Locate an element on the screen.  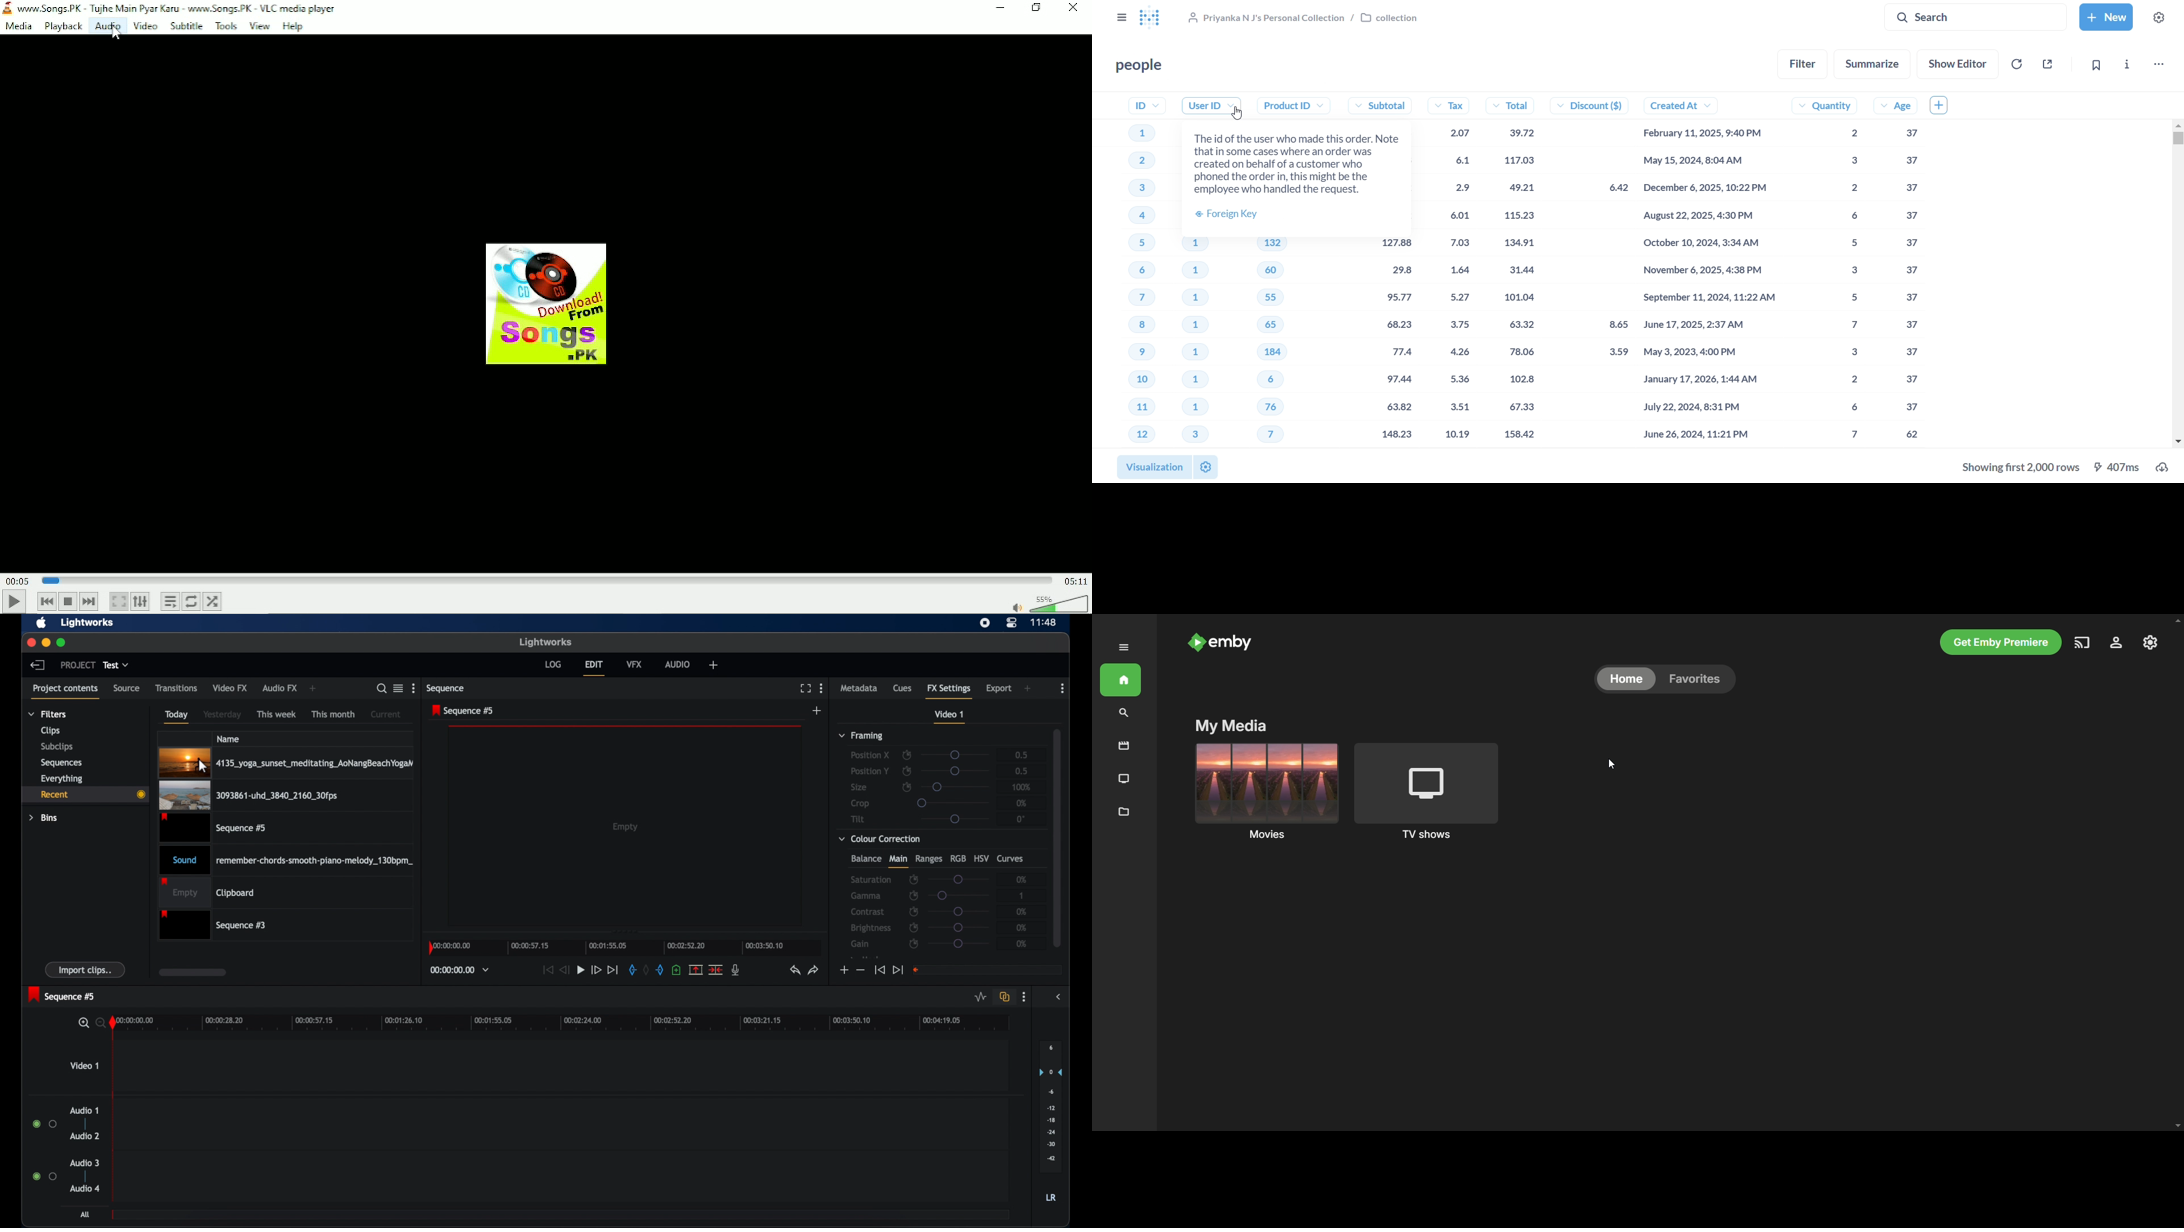
slider is located at coordinates (963, 895).